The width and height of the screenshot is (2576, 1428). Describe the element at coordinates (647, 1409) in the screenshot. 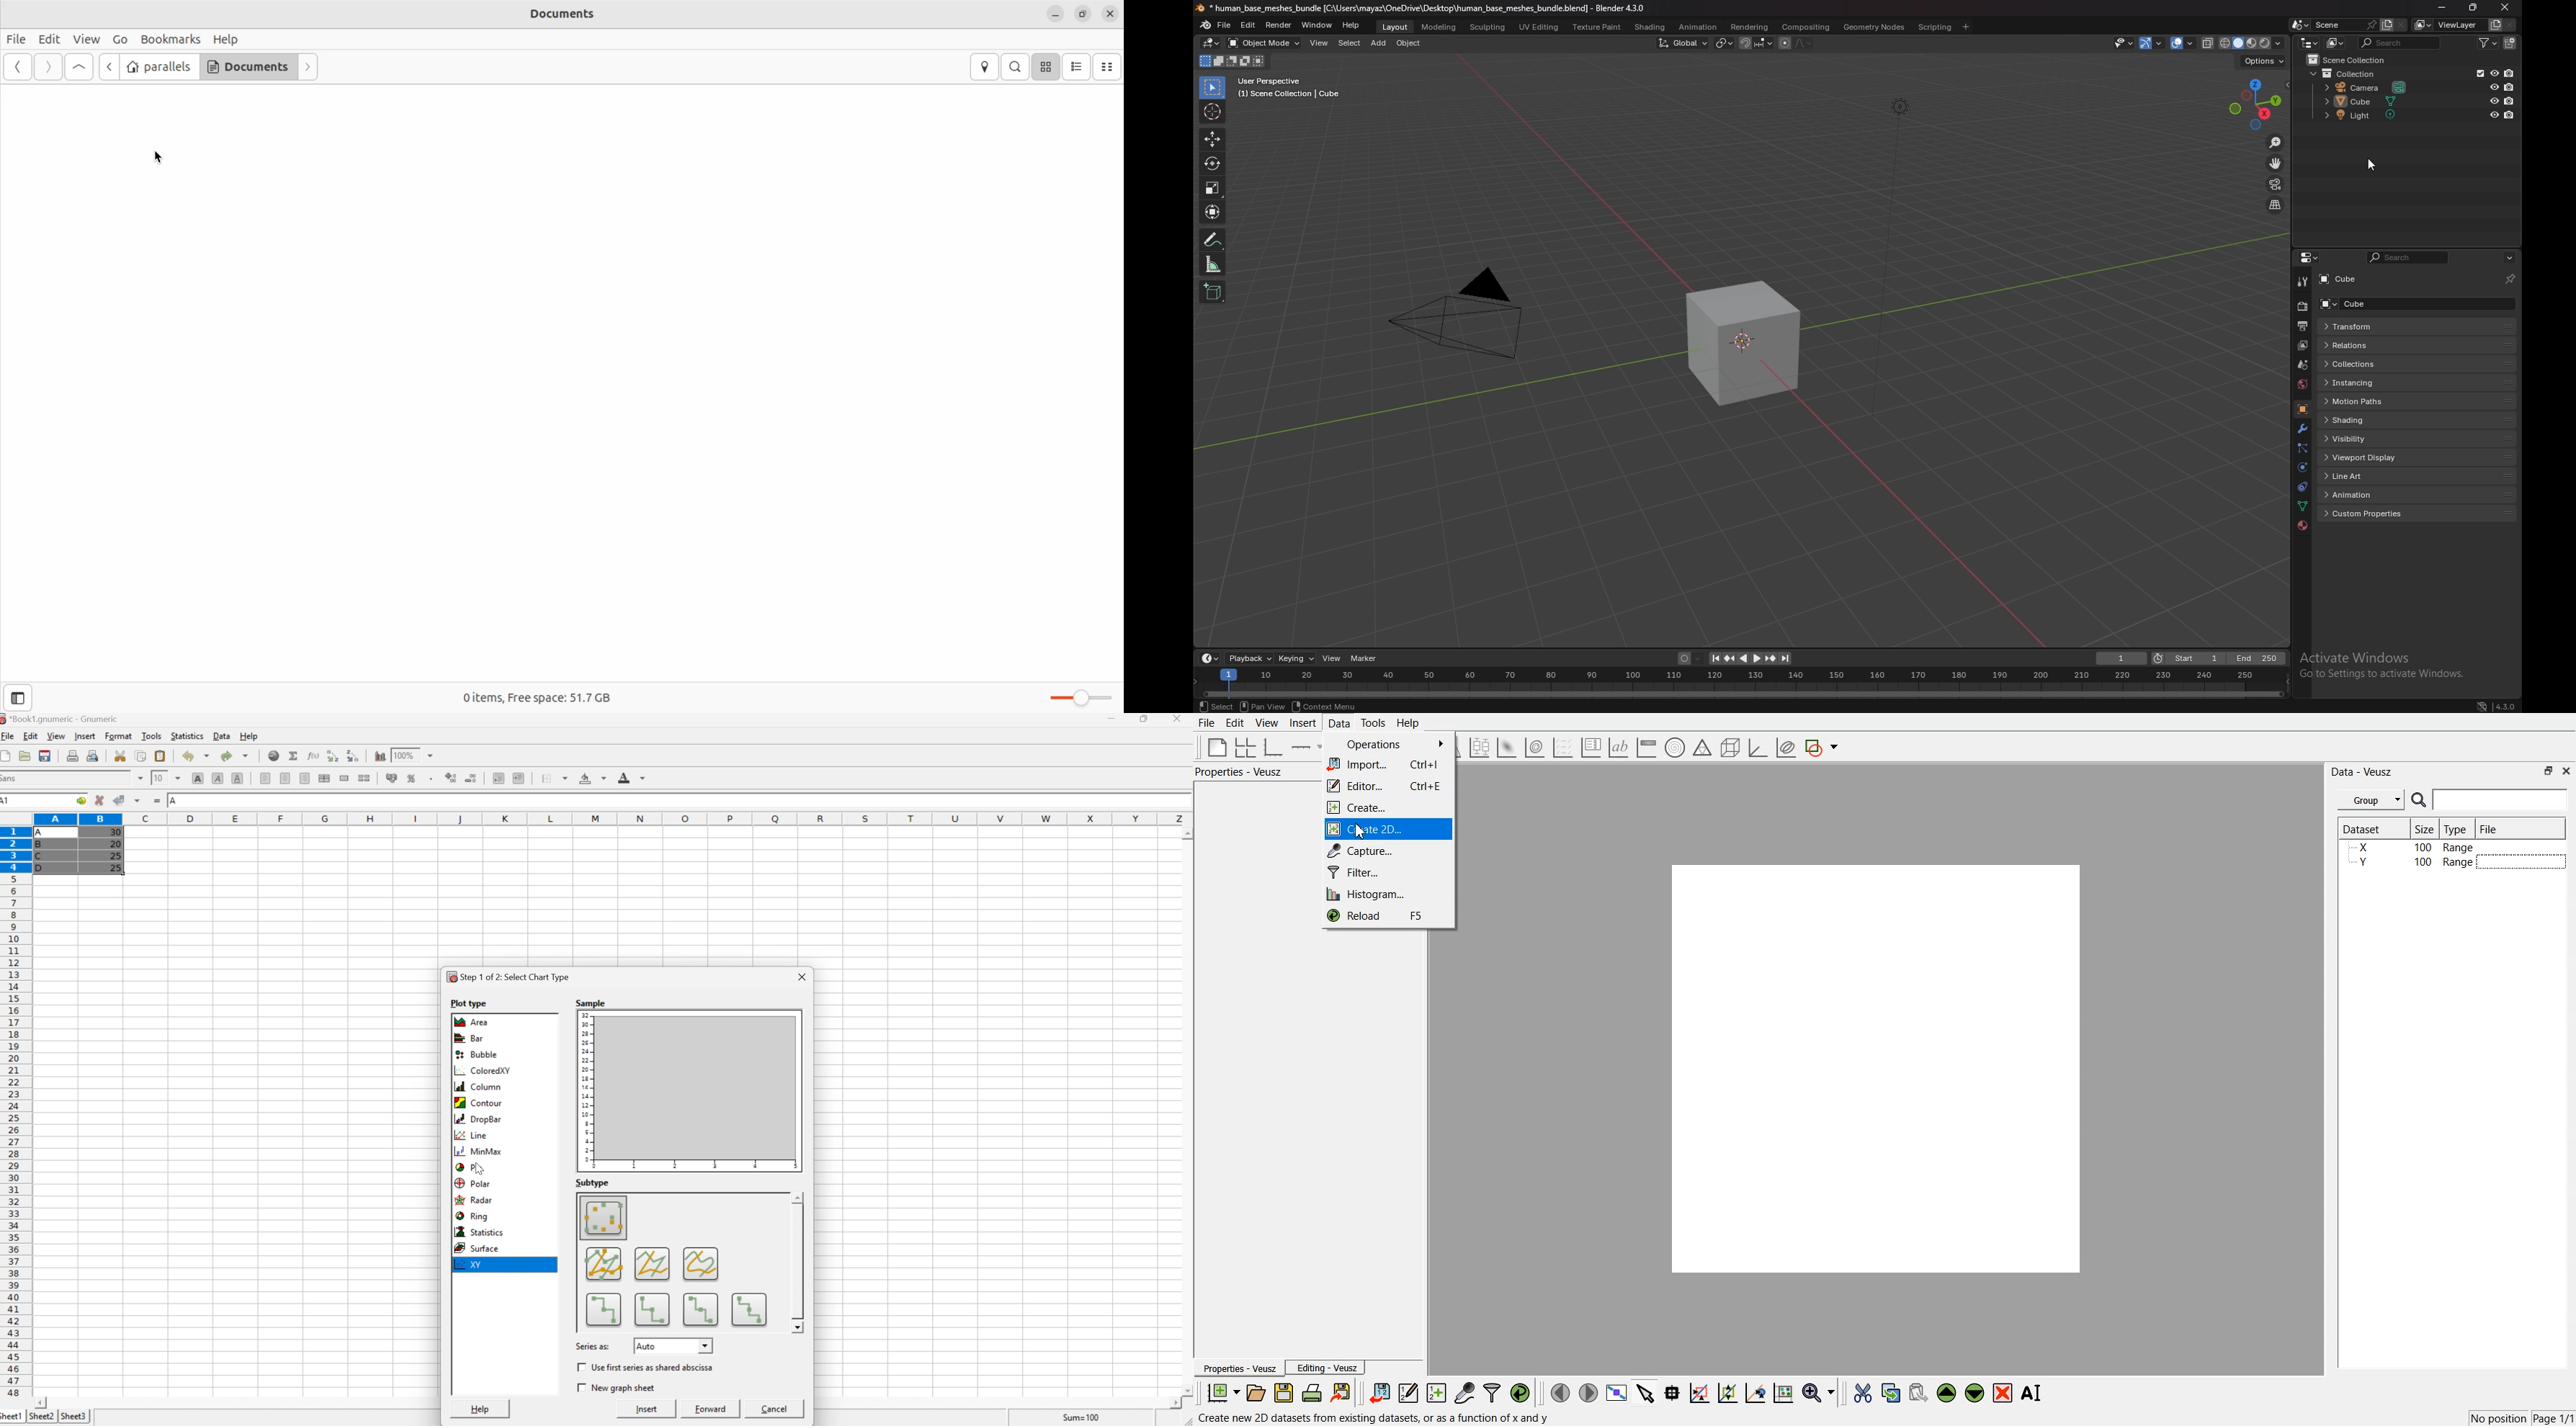

I see `Insert` at that location.